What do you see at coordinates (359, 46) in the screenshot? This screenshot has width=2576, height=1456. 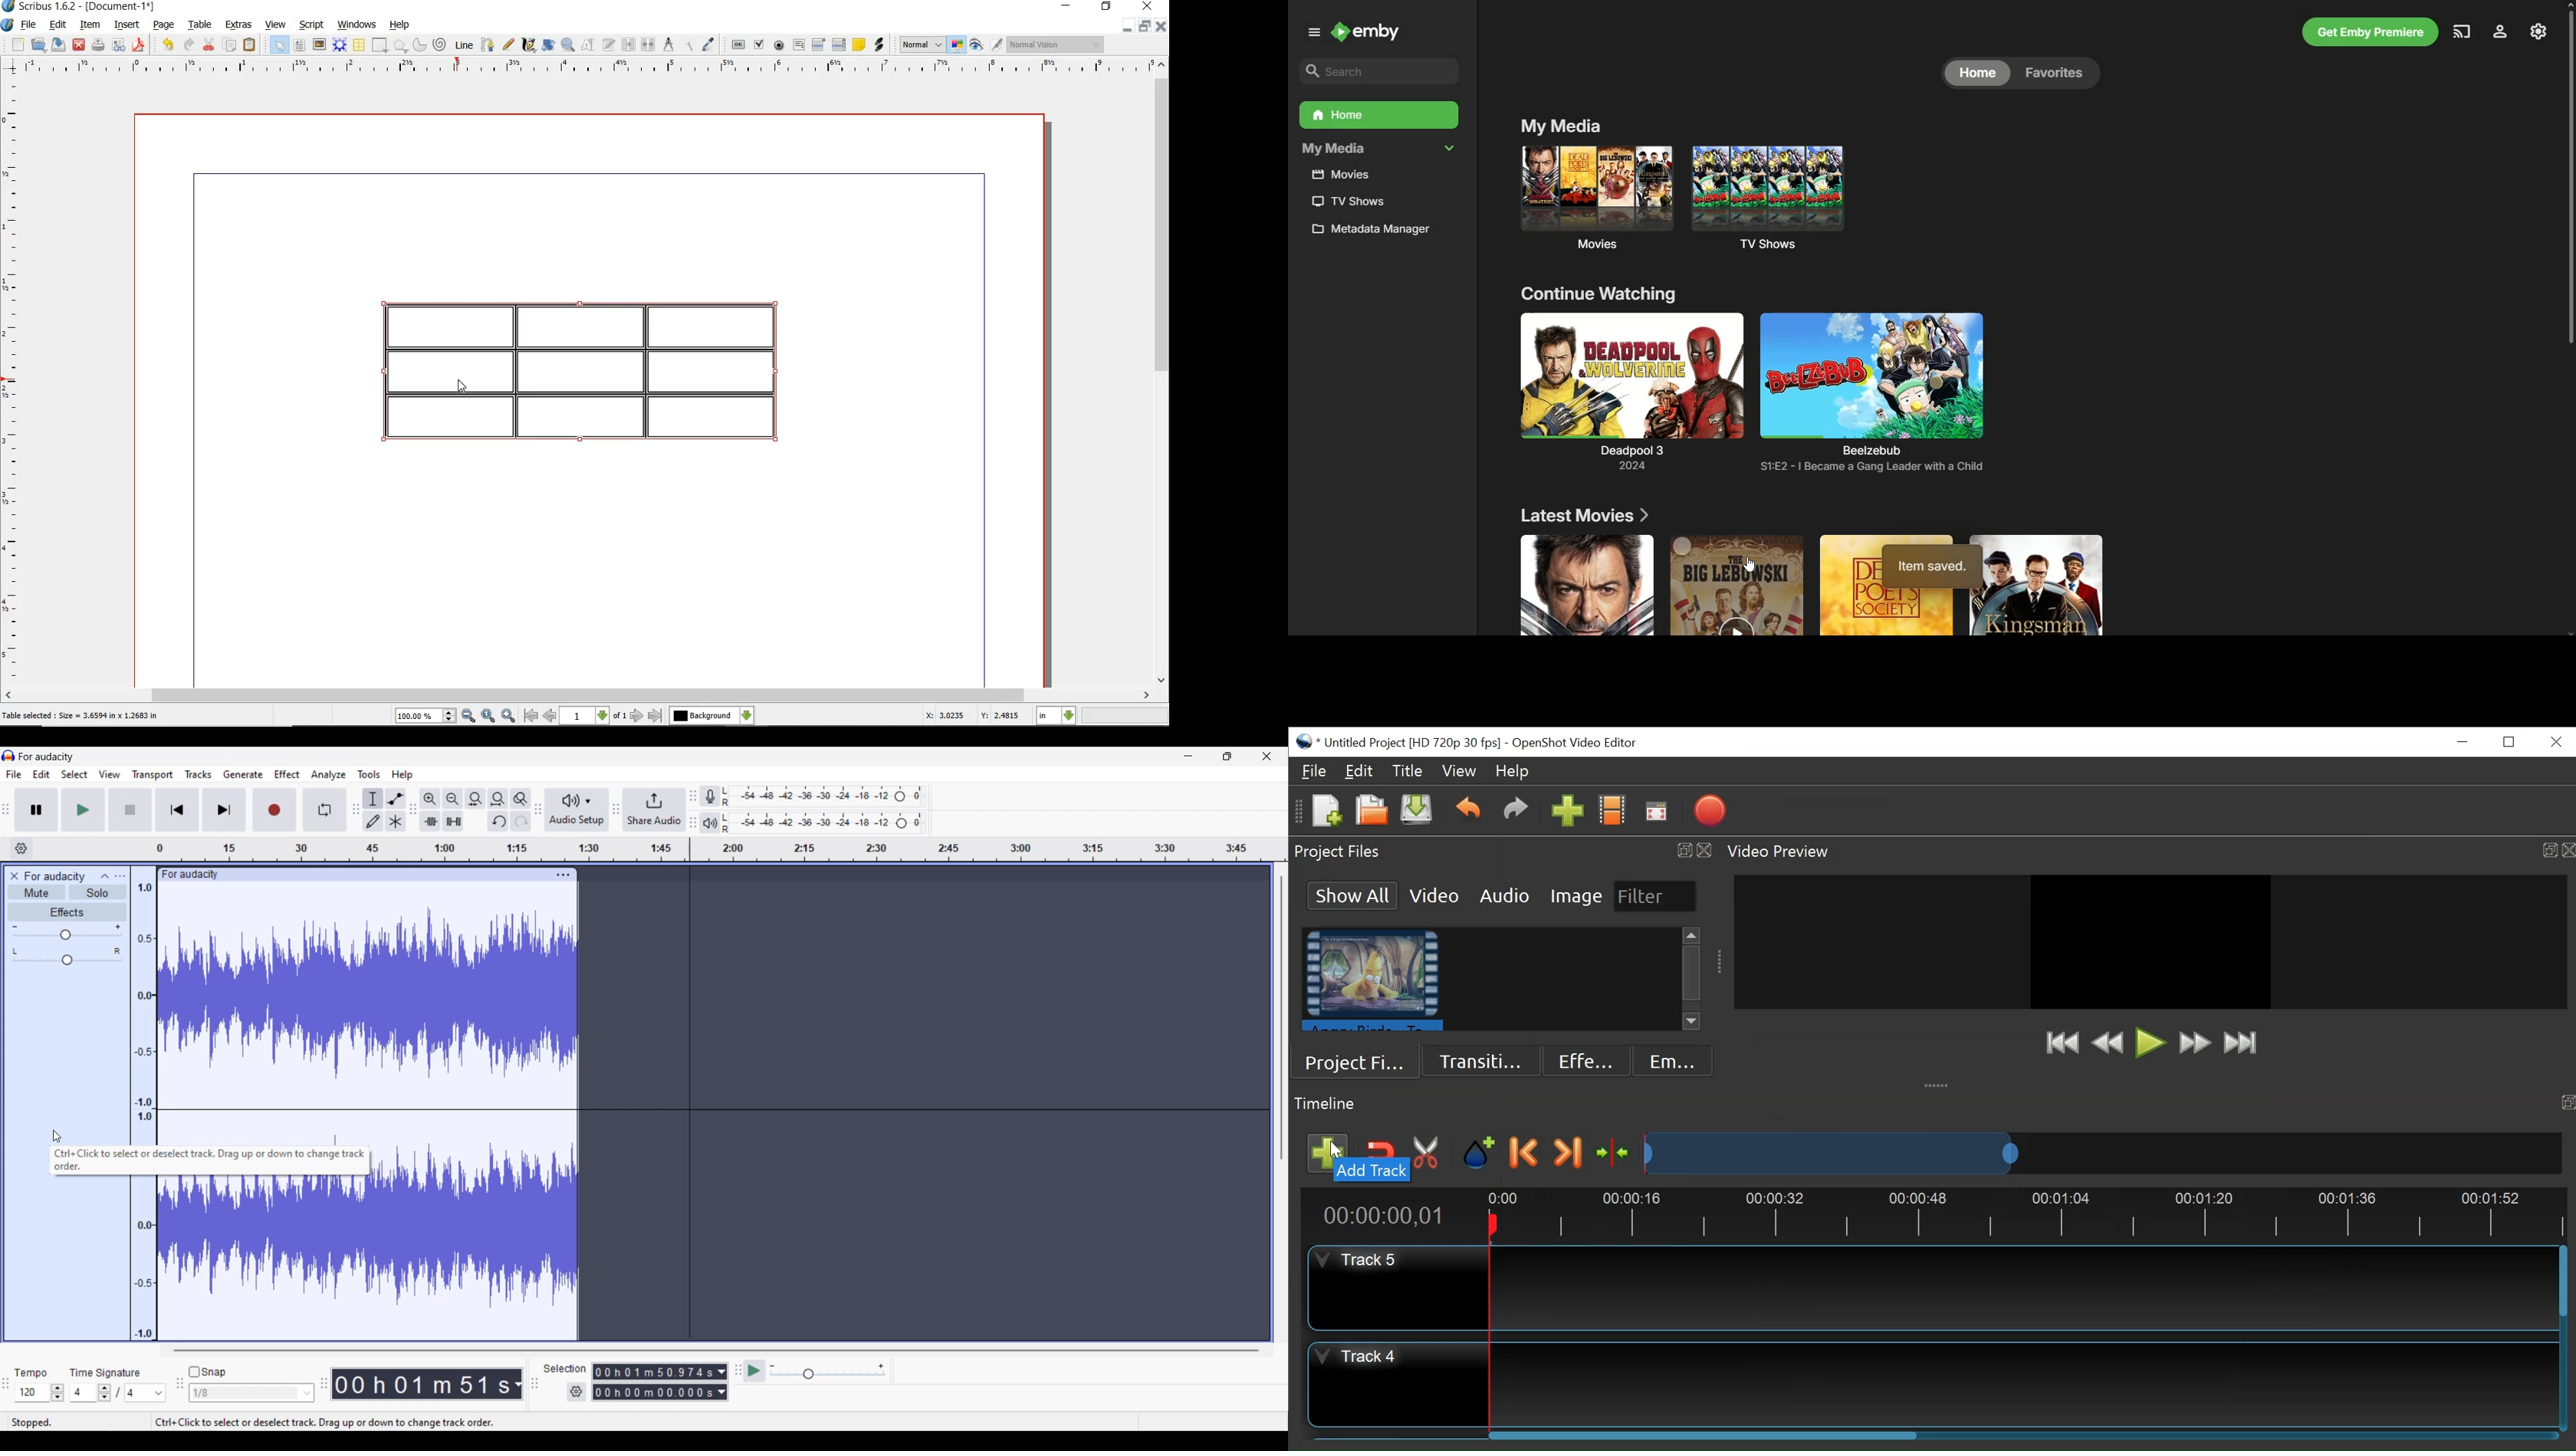 I see `table` at bounding box center [359, 46].